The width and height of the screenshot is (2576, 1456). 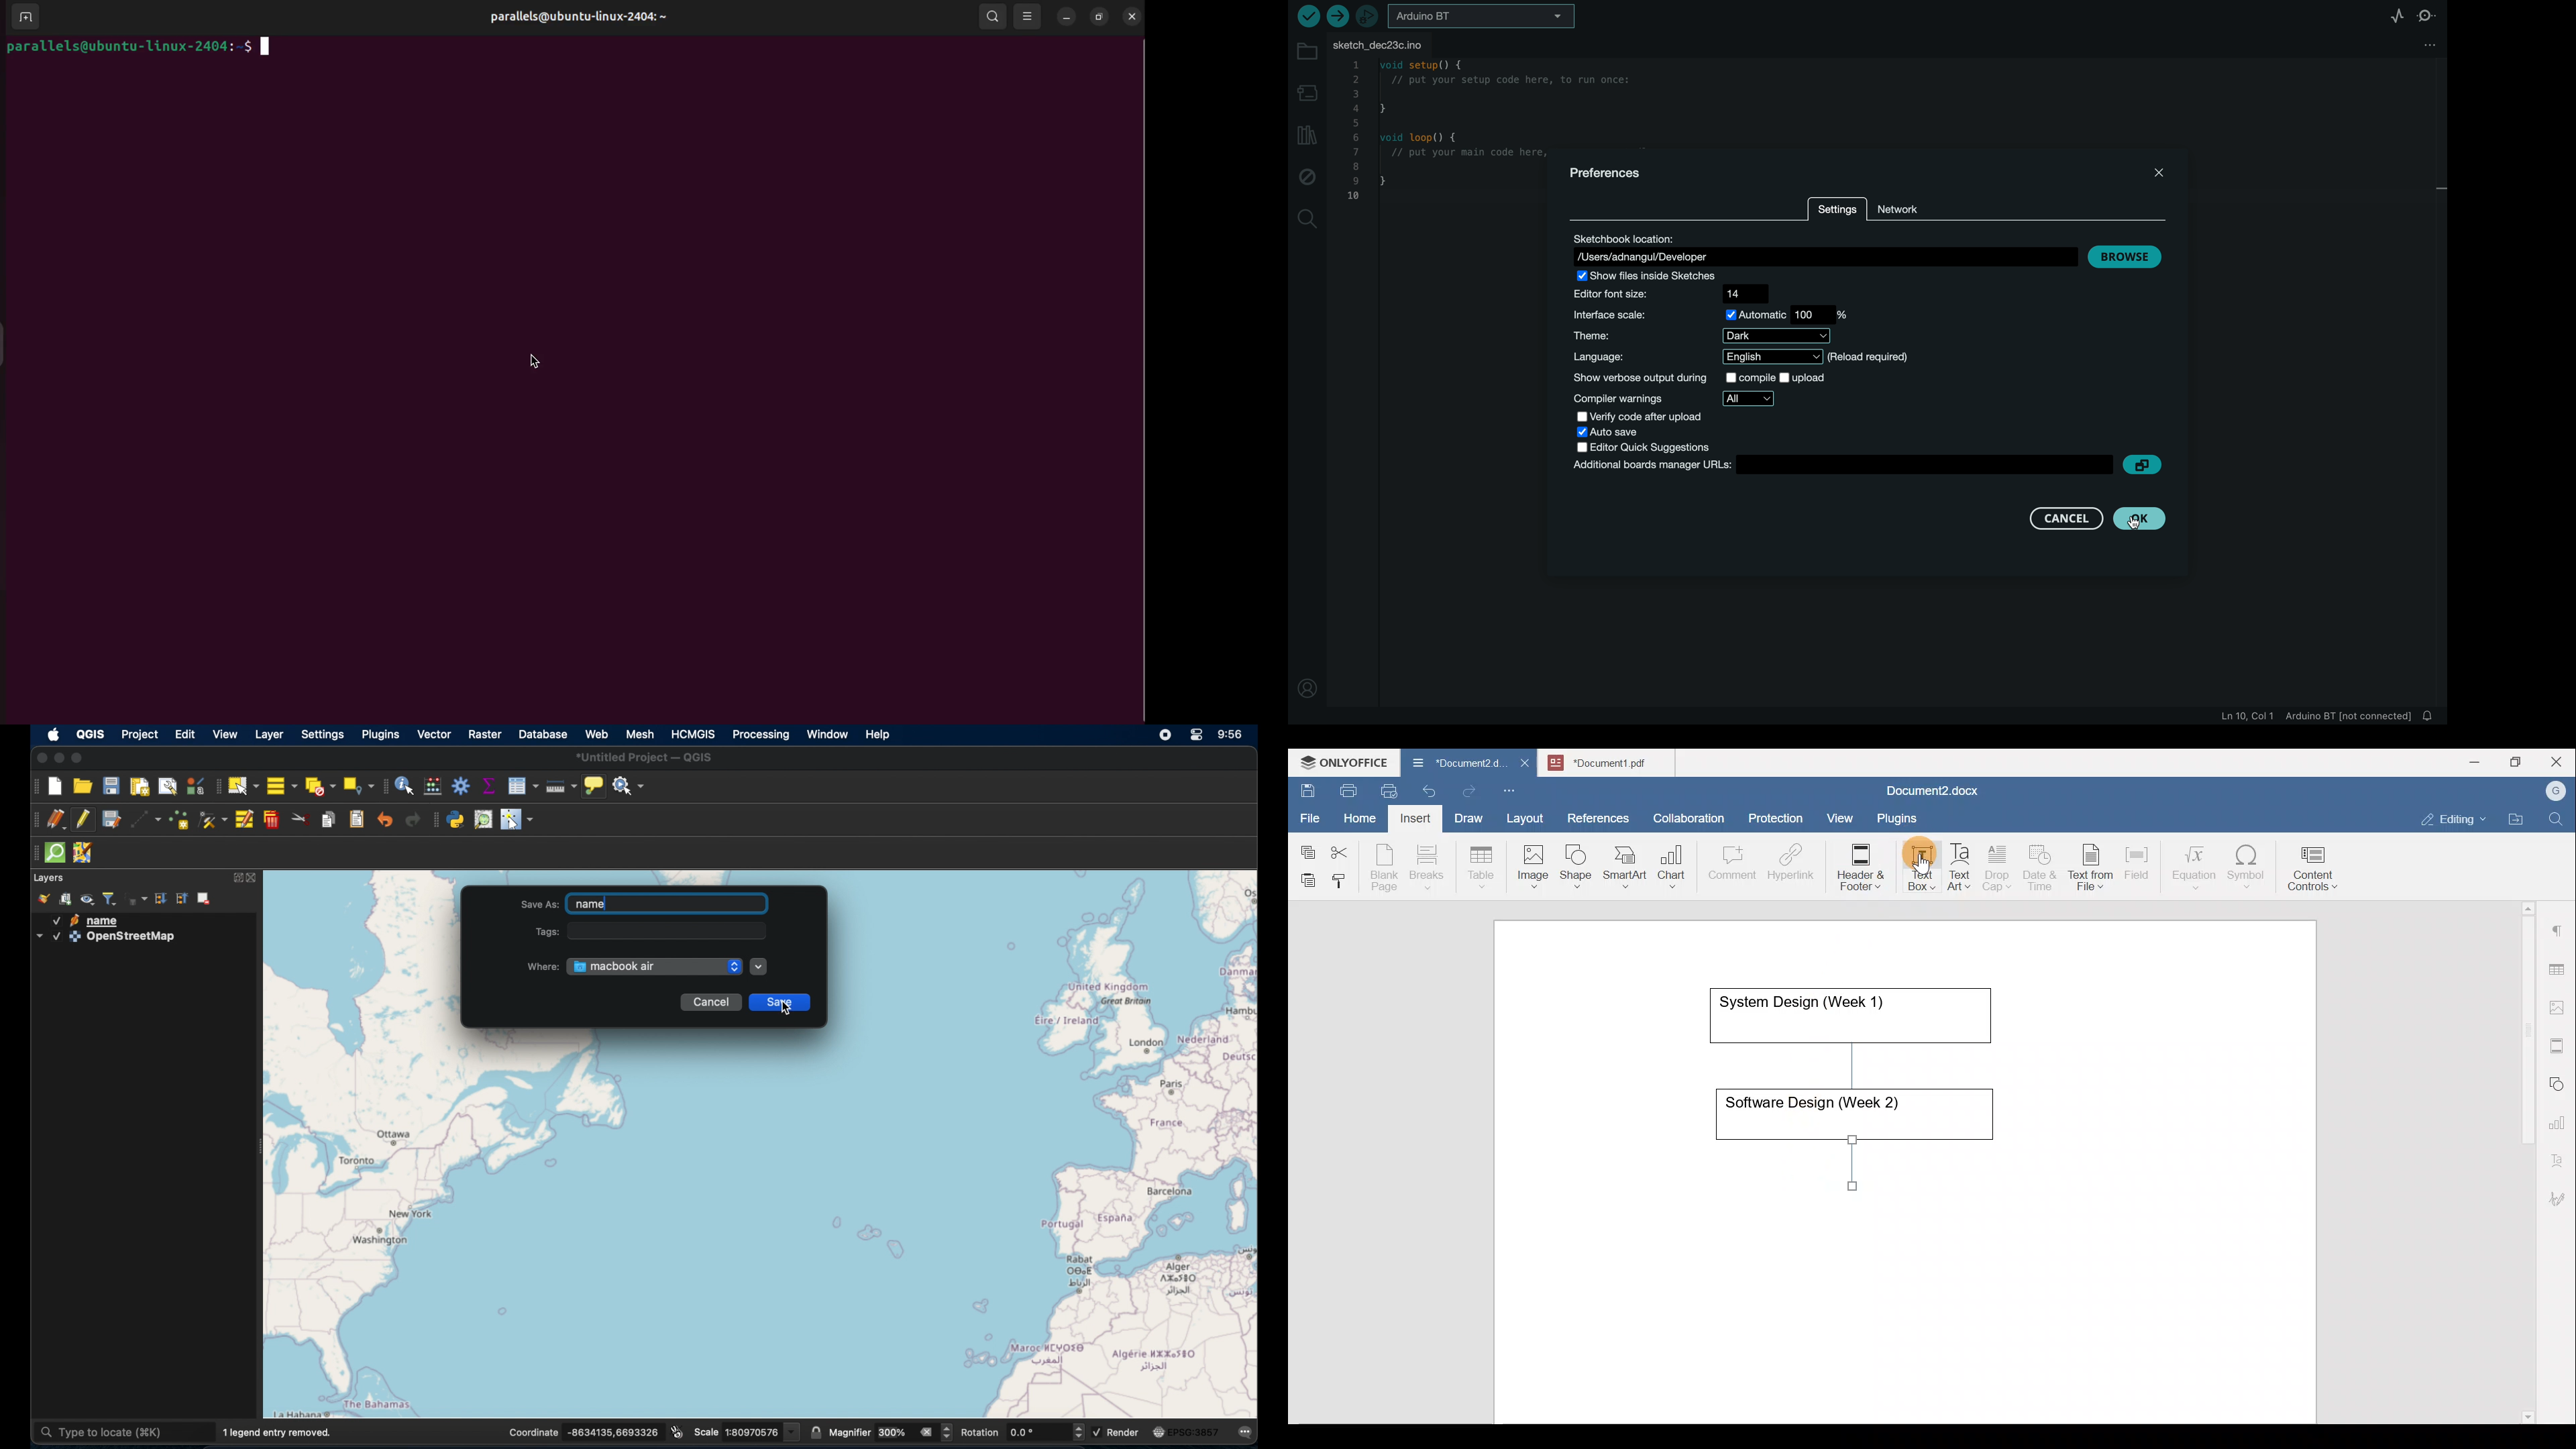 What do you see at coordinates (1623, 864) in the screenshot?
I see `SmartArt` at bounding box center [1623, 864].